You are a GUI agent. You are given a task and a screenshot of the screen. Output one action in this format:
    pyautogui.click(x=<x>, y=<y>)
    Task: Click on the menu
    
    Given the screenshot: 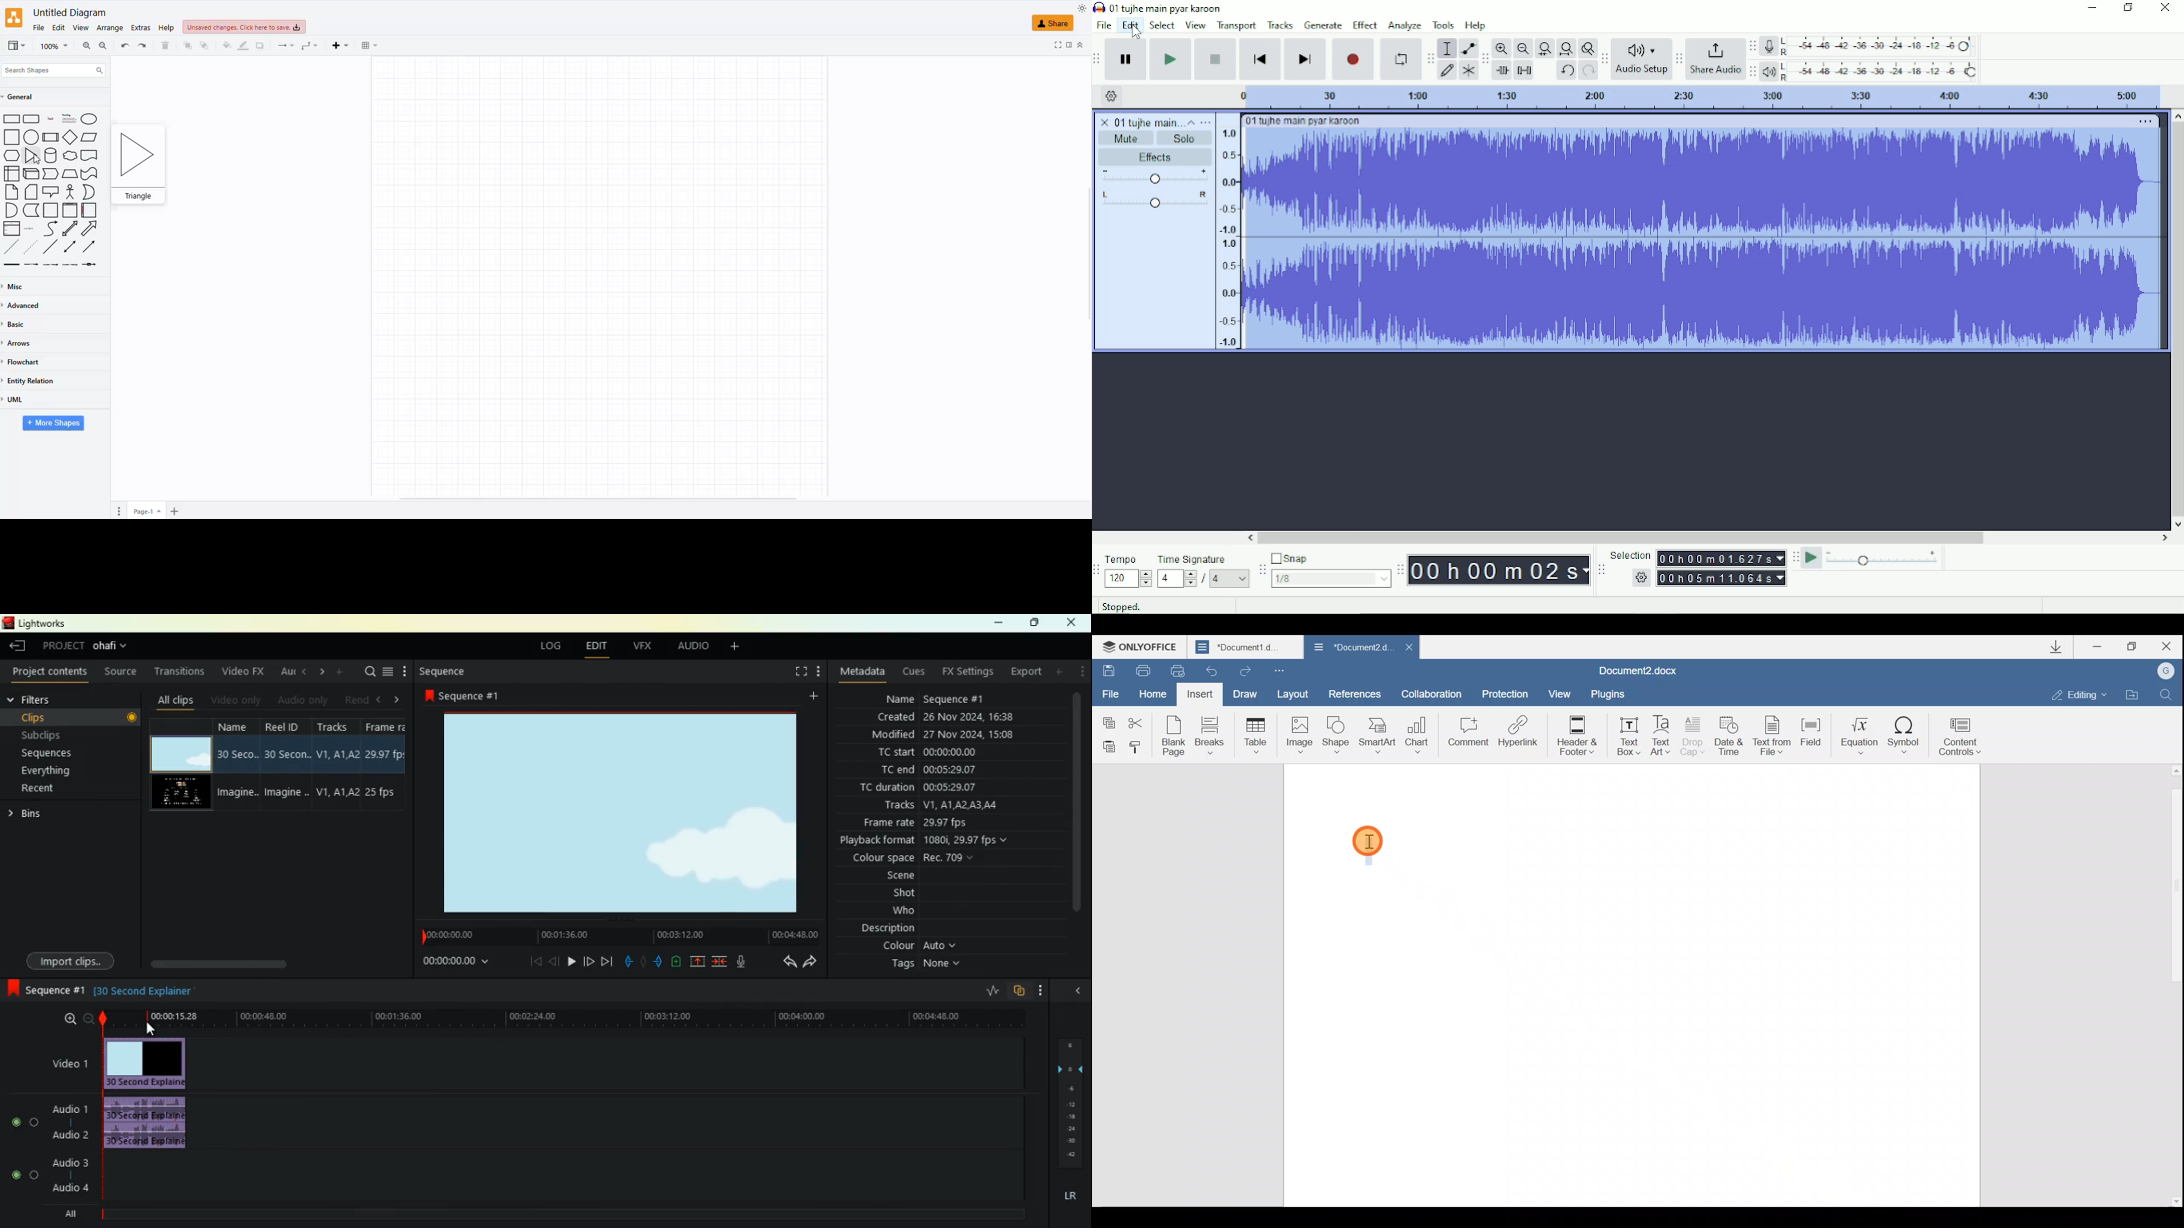 What is the action you would take?
    pyautogui.click(x=1080, y=672)
    